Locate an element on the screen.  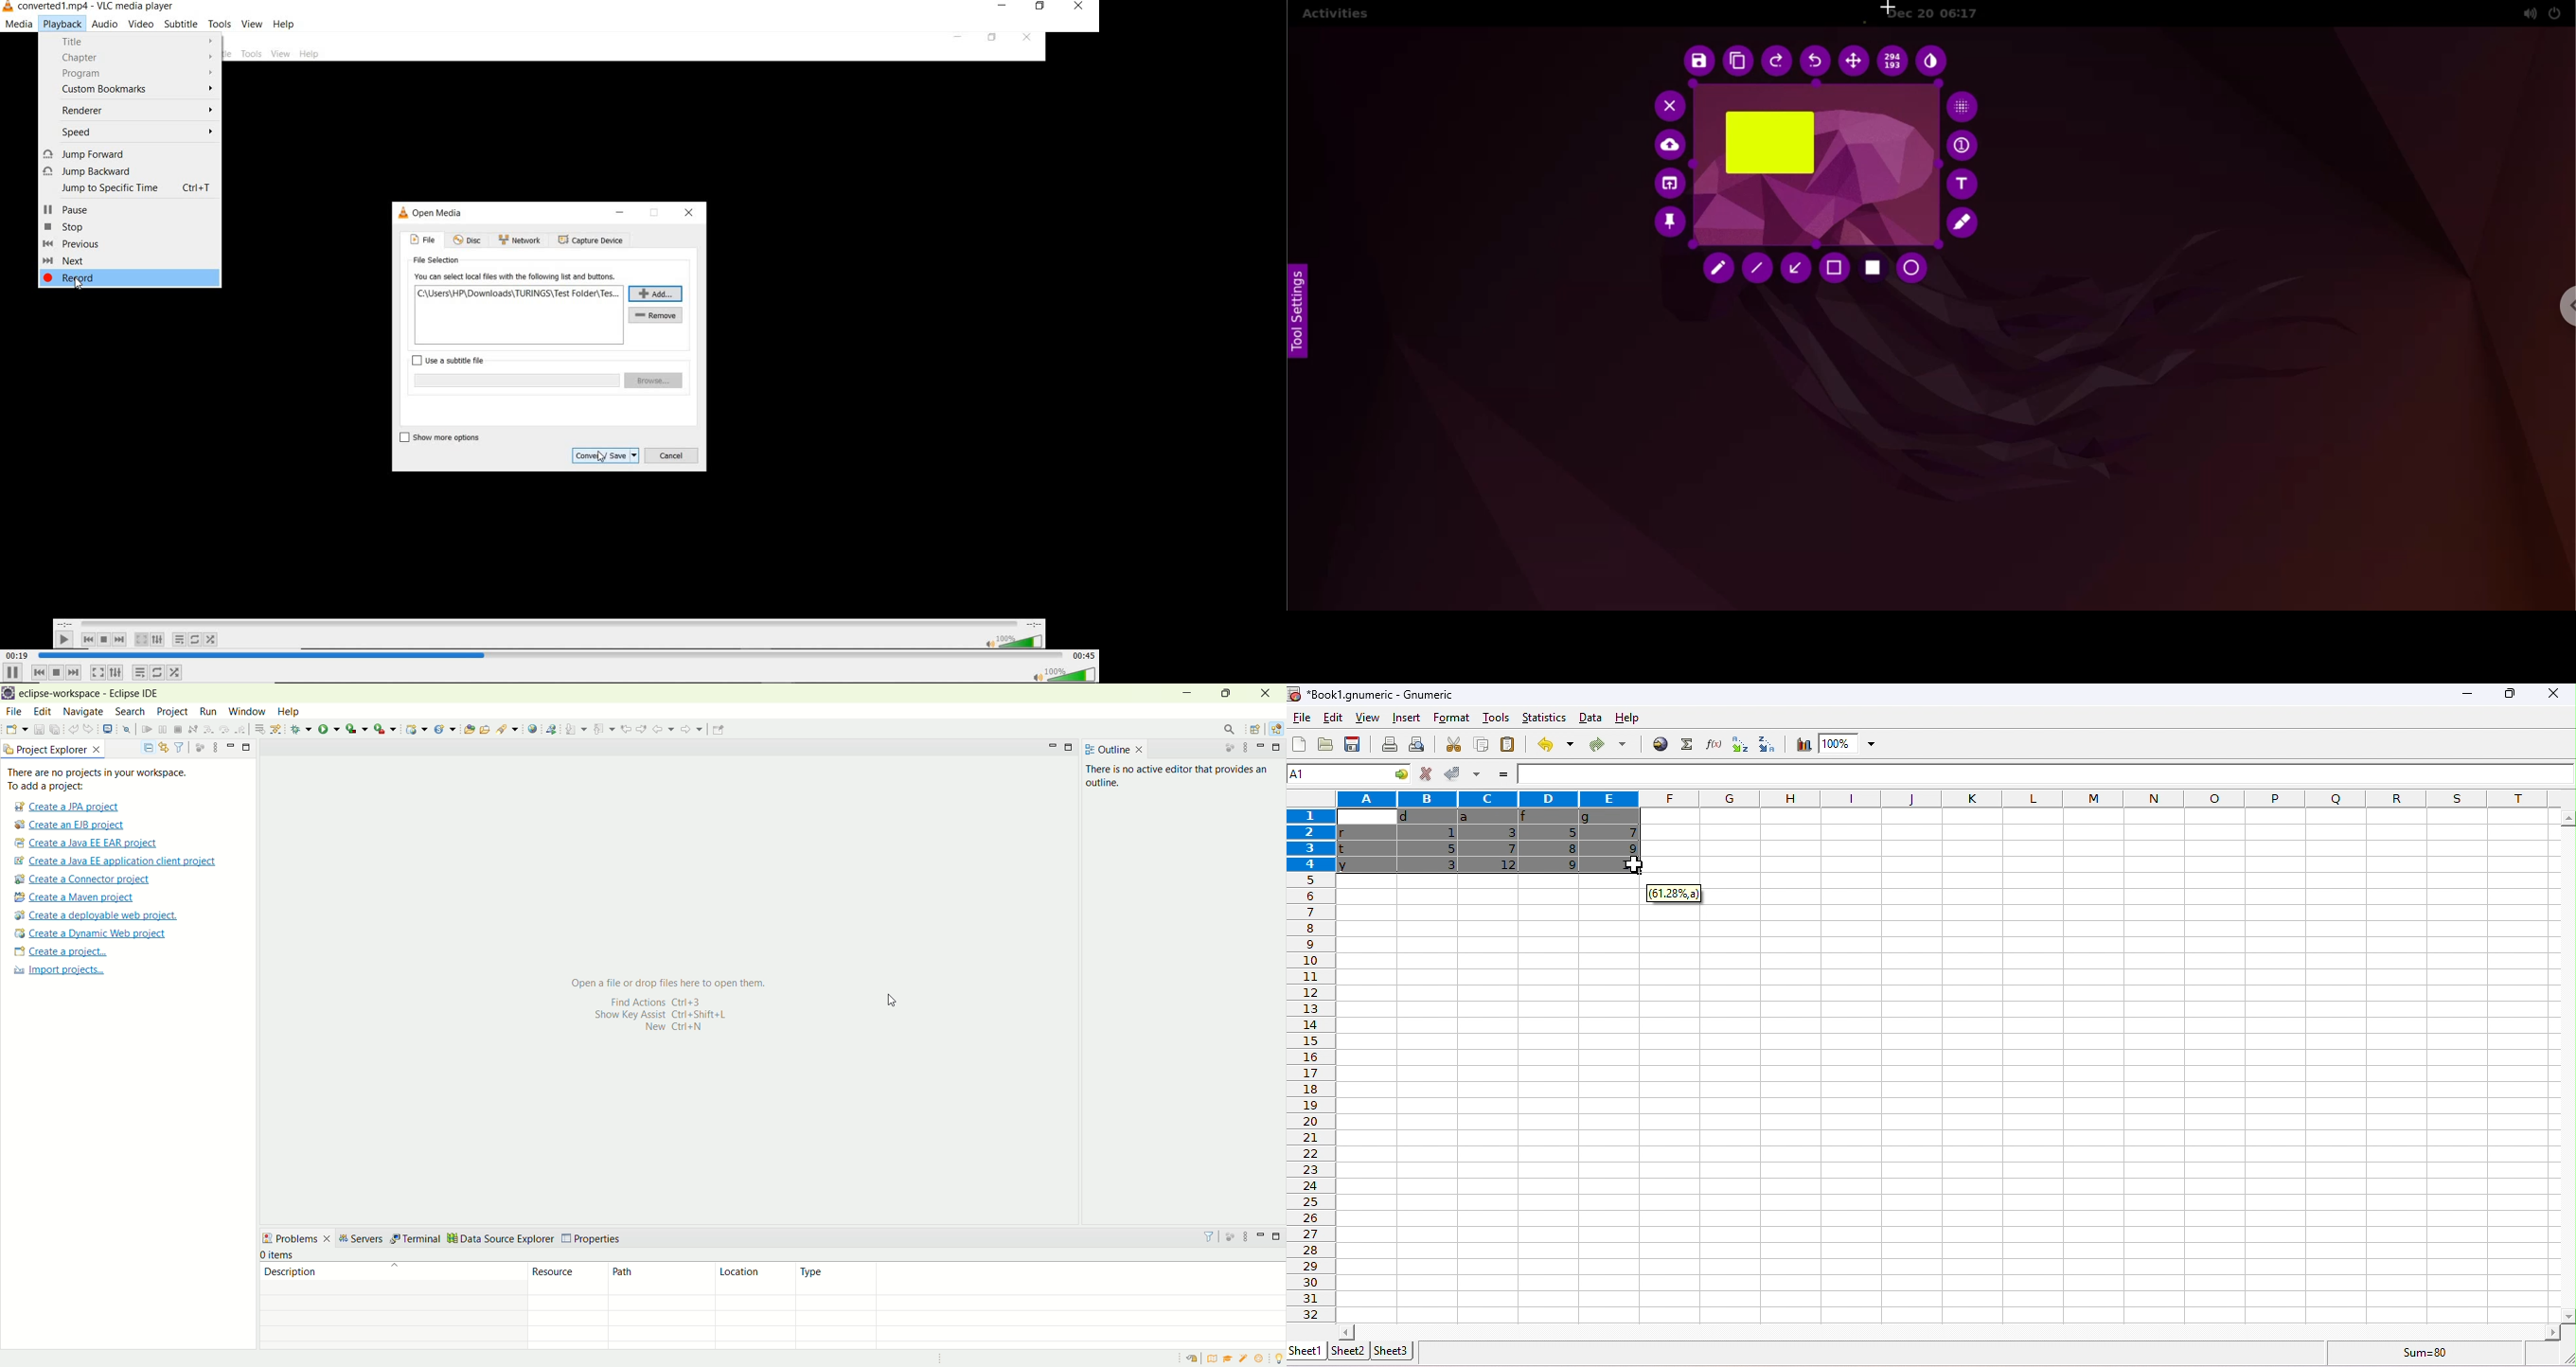
eclipse-workspace-Eclipse IDE is located at coordinates (87, 693).